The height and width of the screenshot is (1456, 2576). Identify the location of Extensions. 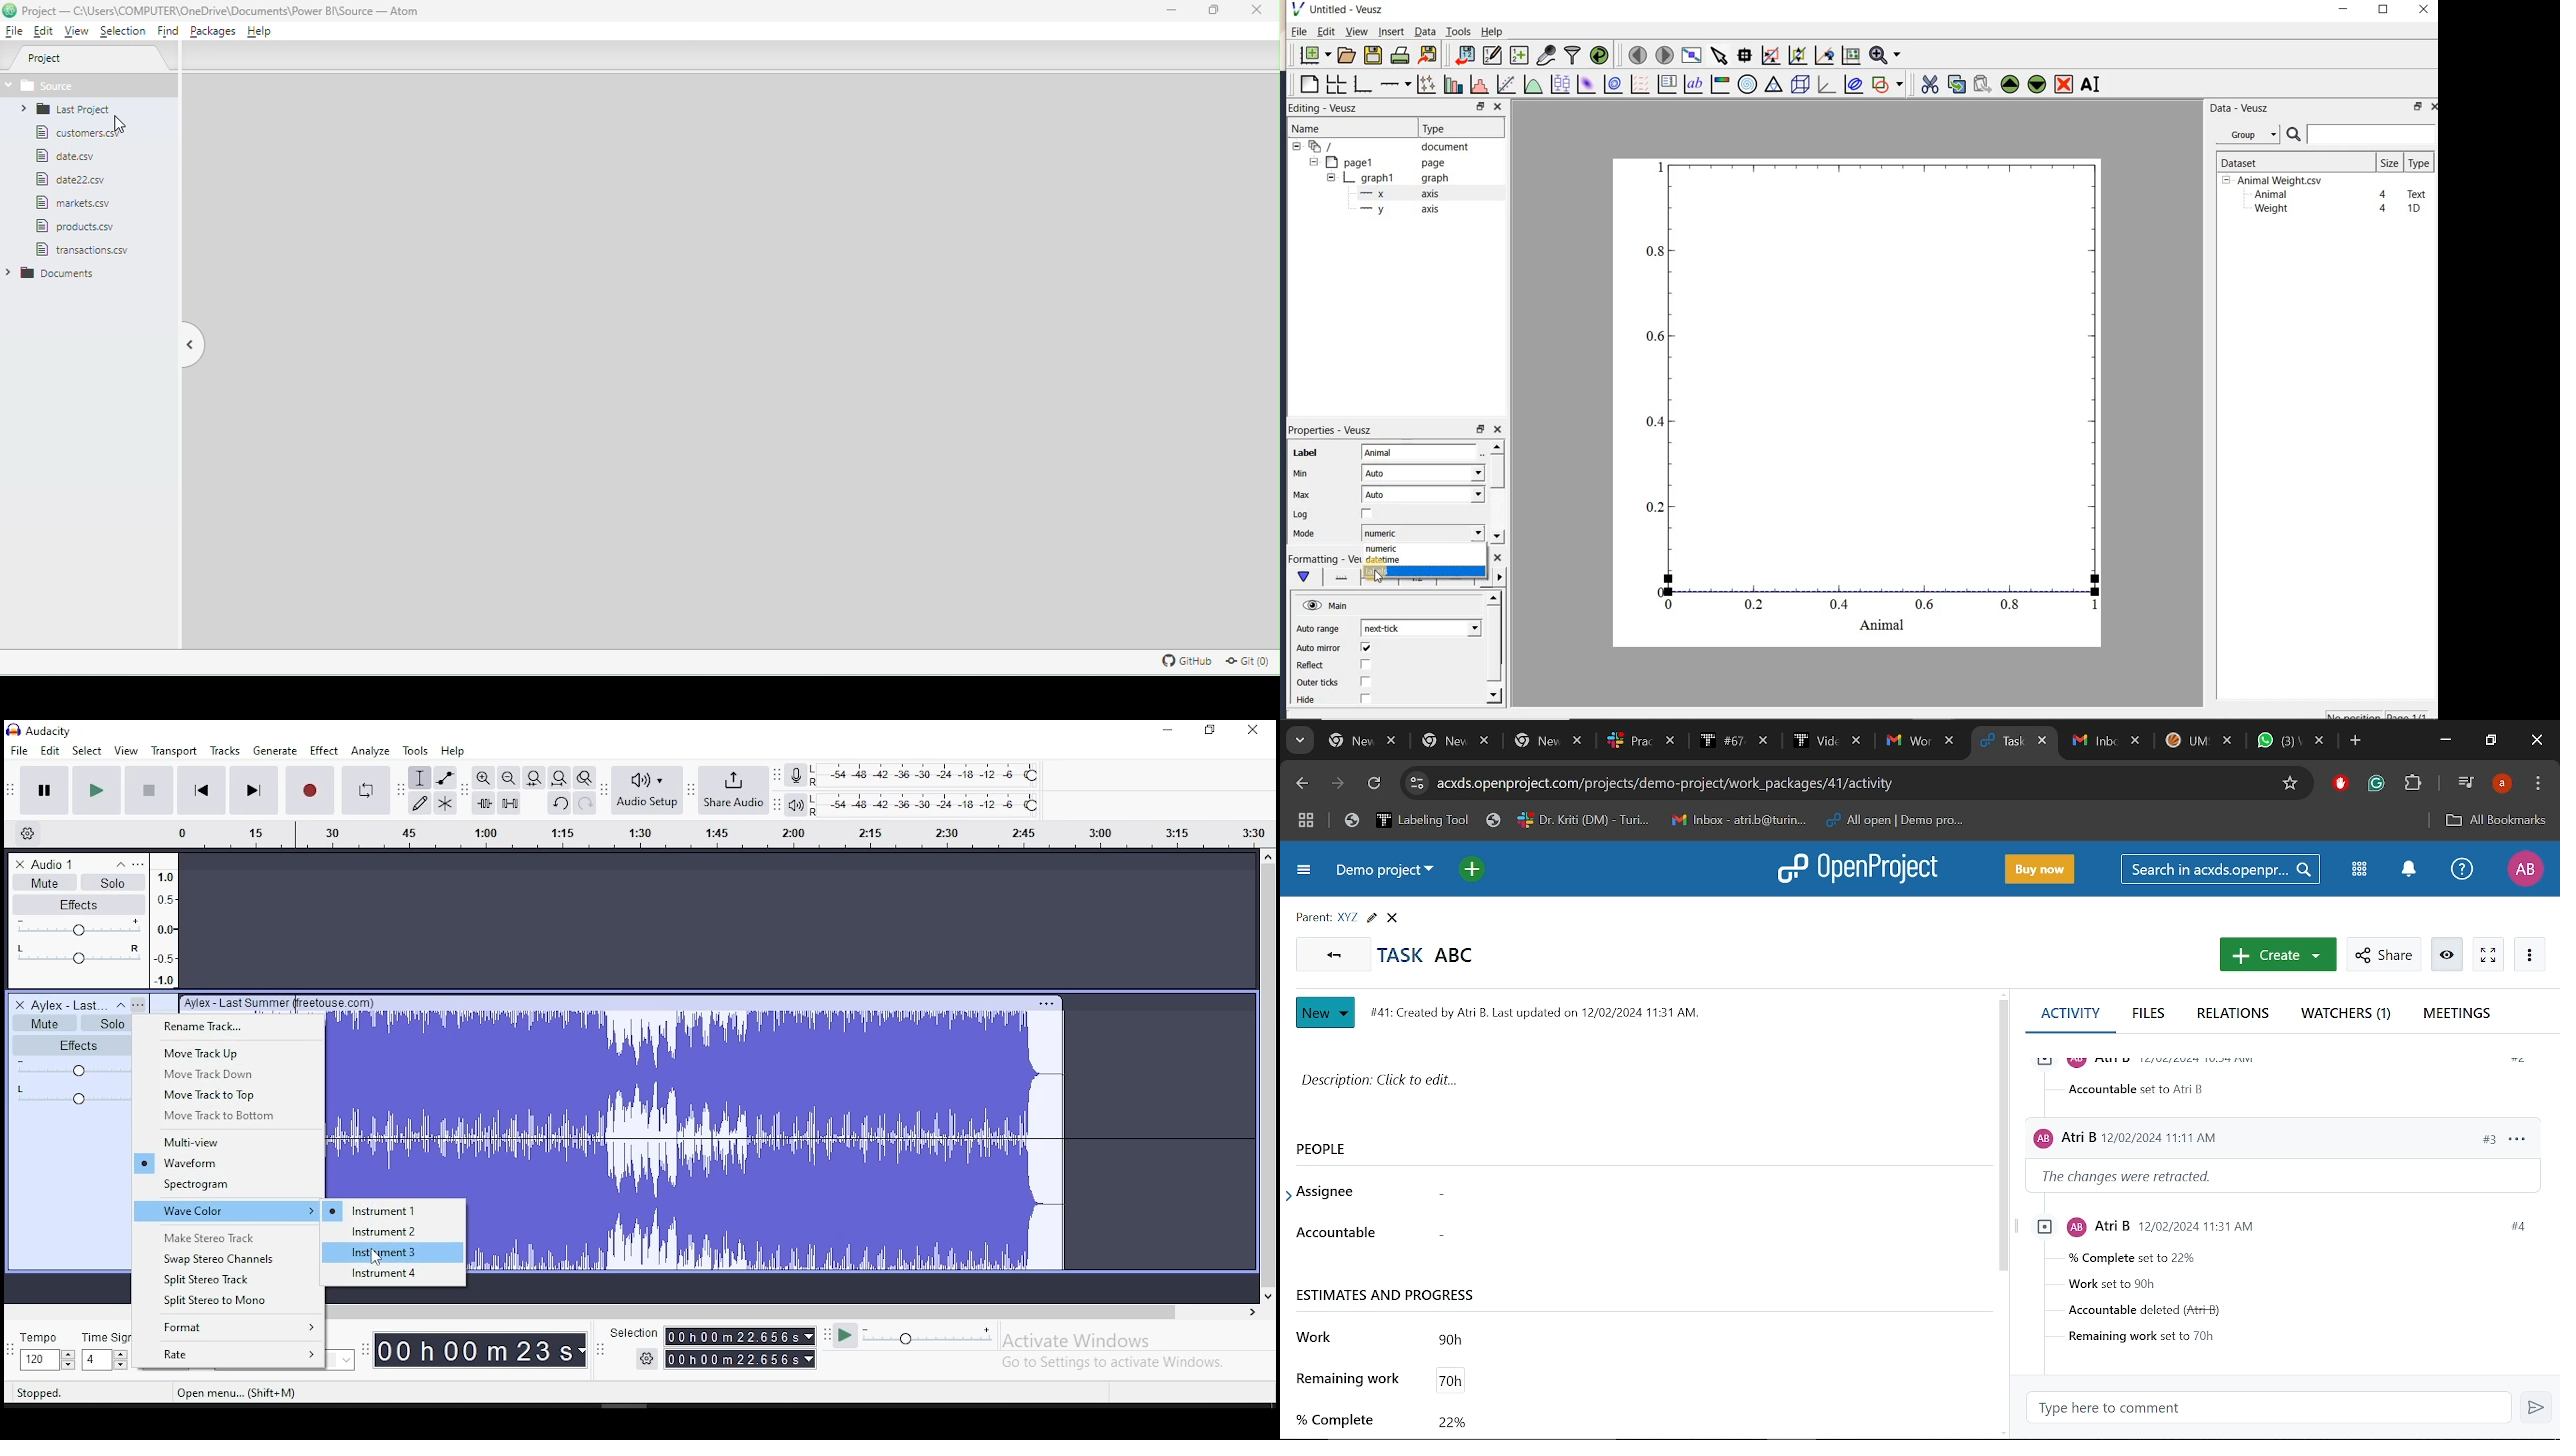
(2415, 784).